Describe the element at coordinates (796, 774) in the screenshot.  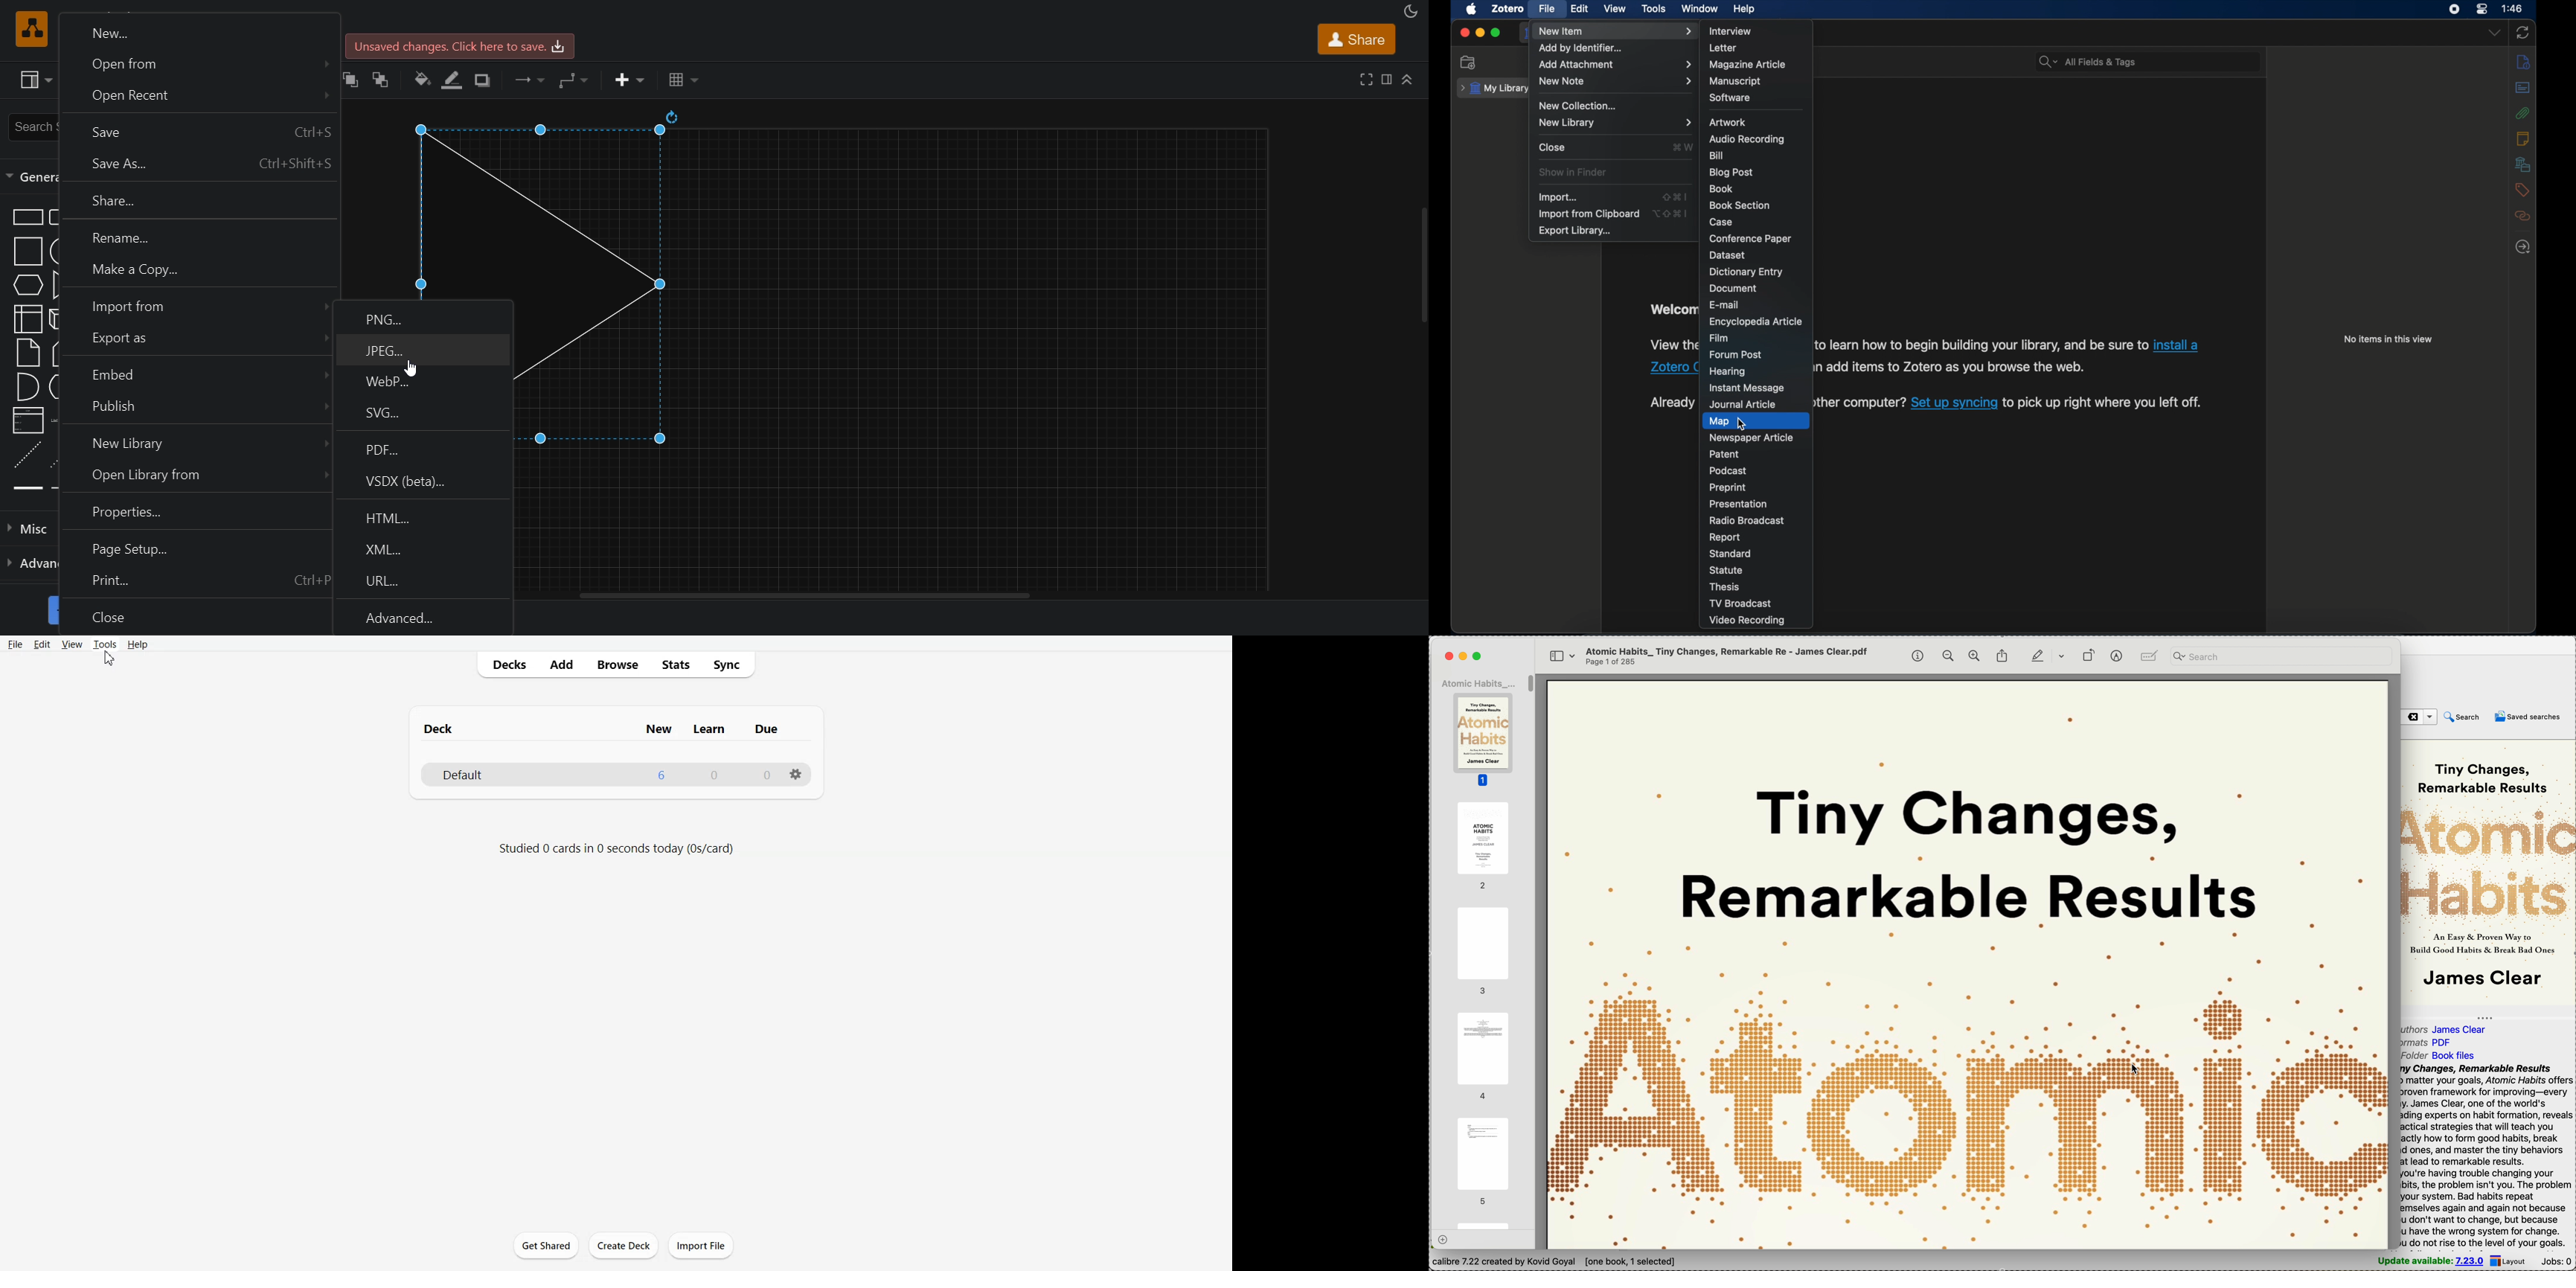
I see `Settings` at that location.